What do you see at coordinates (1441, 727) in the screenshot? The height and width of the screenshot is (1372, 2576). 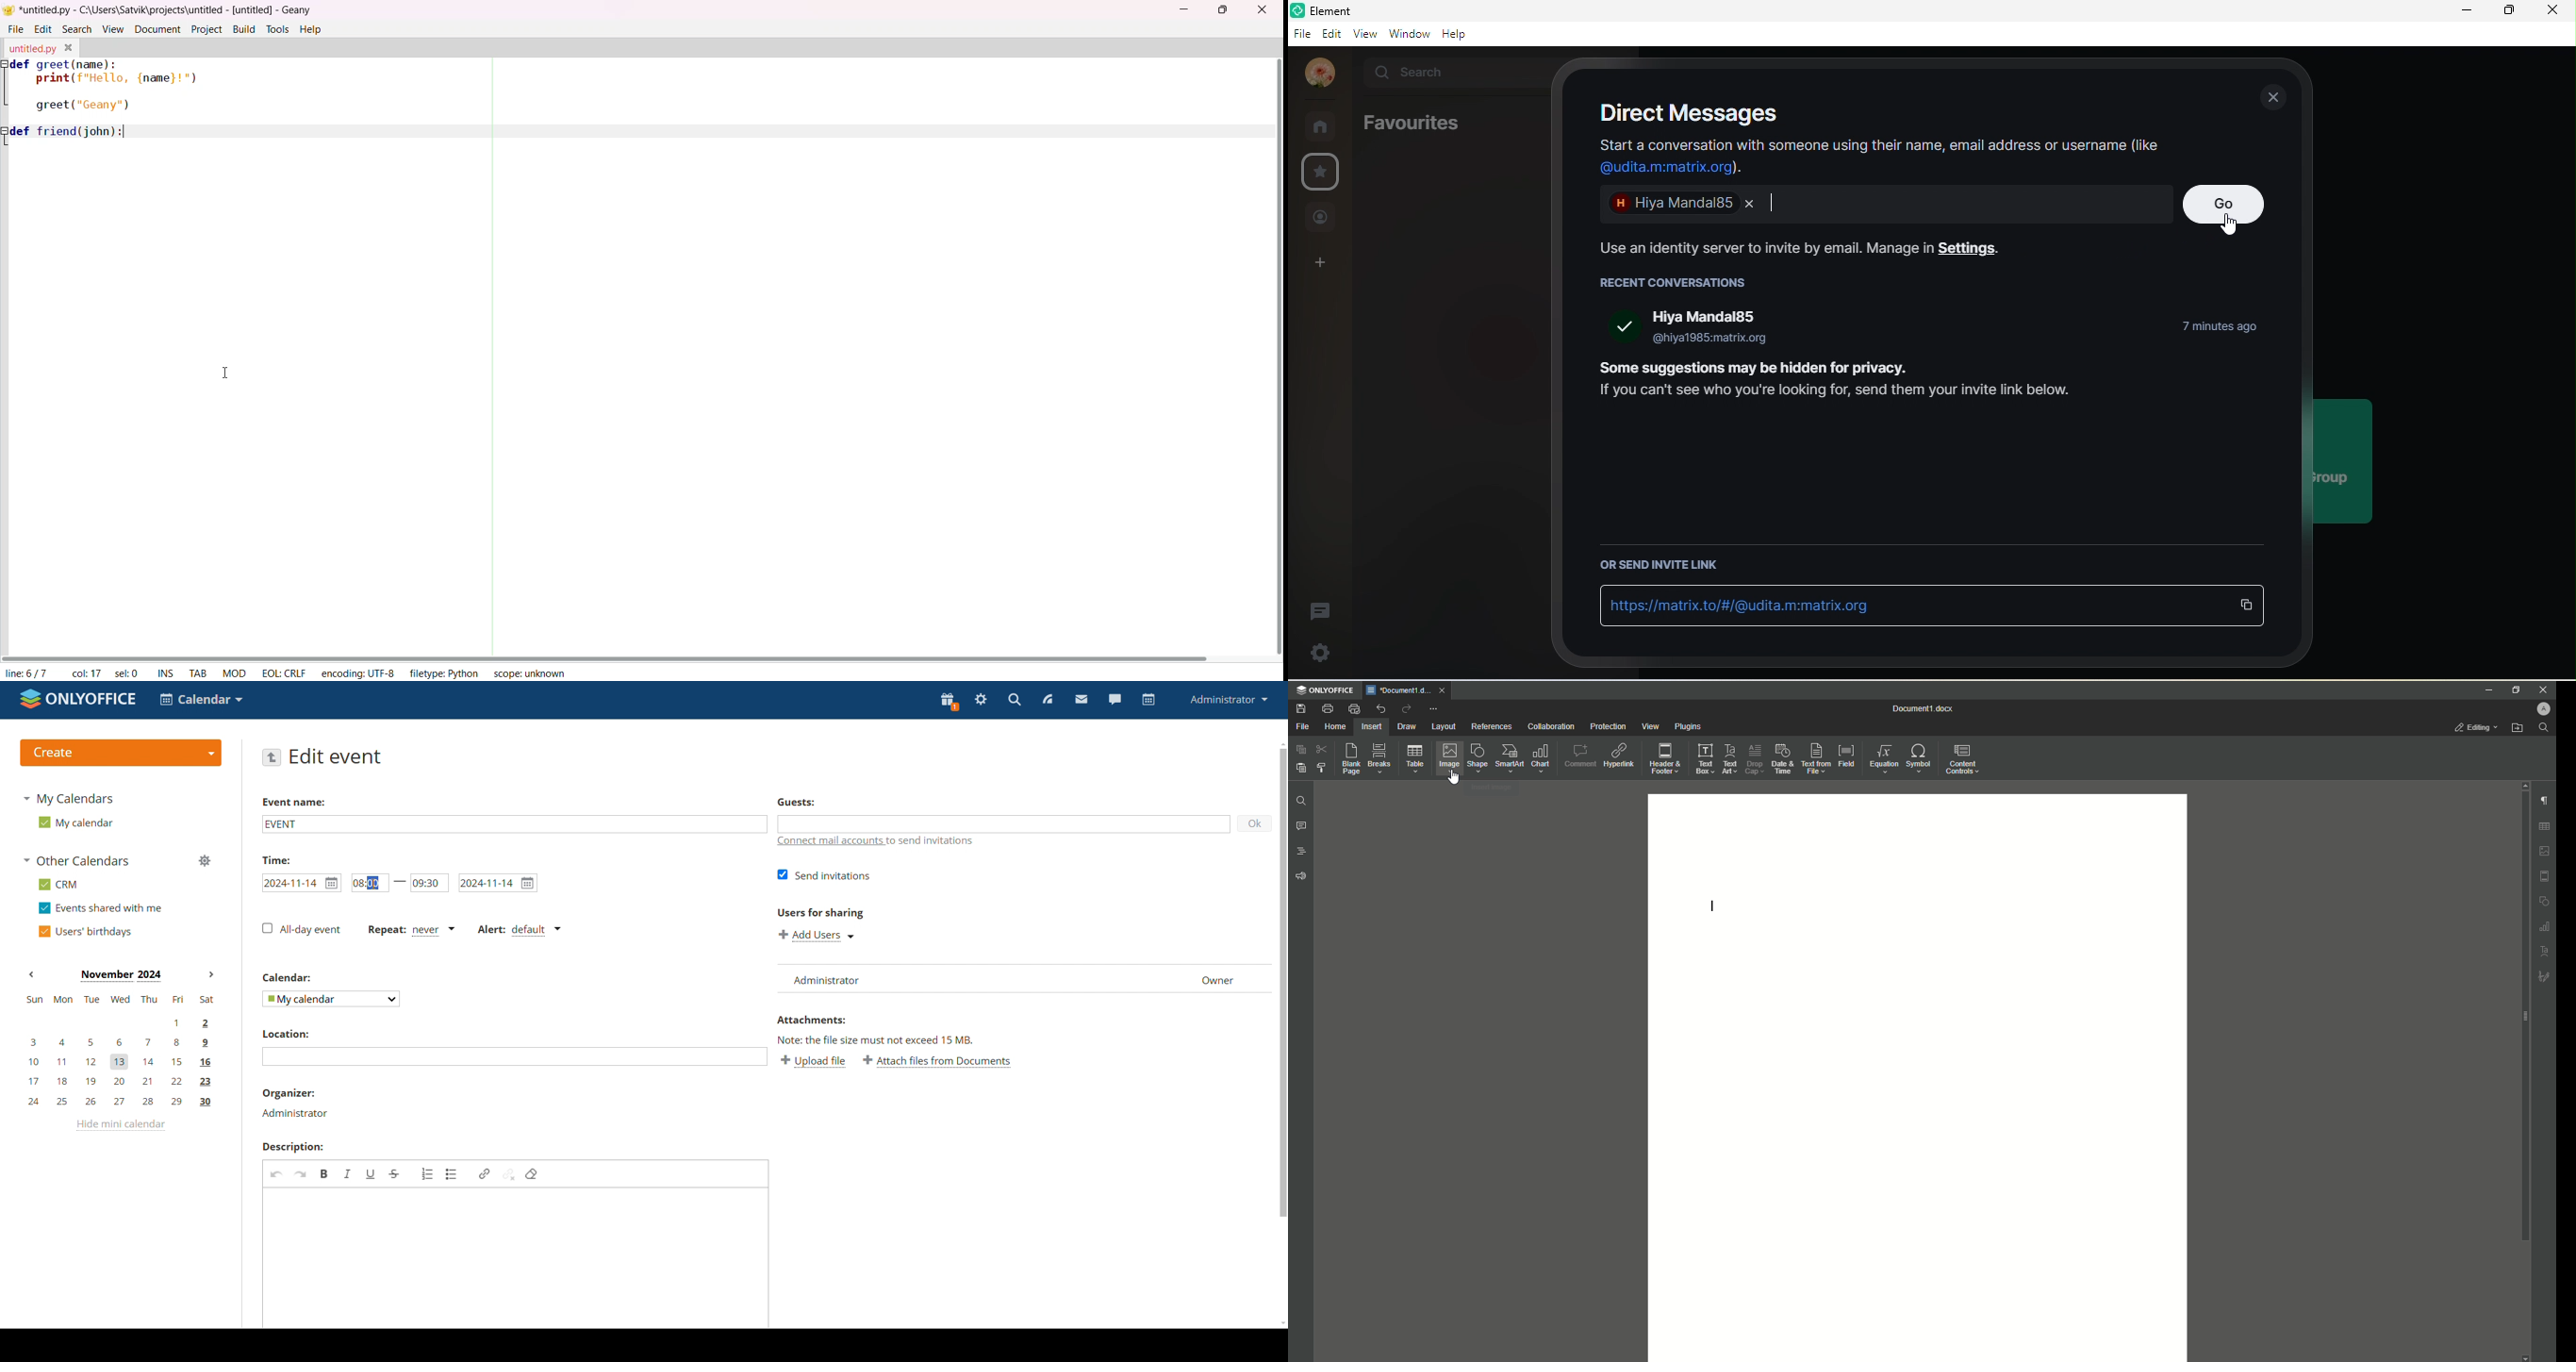 I see `Layout` at bounding box center [1441, 727].